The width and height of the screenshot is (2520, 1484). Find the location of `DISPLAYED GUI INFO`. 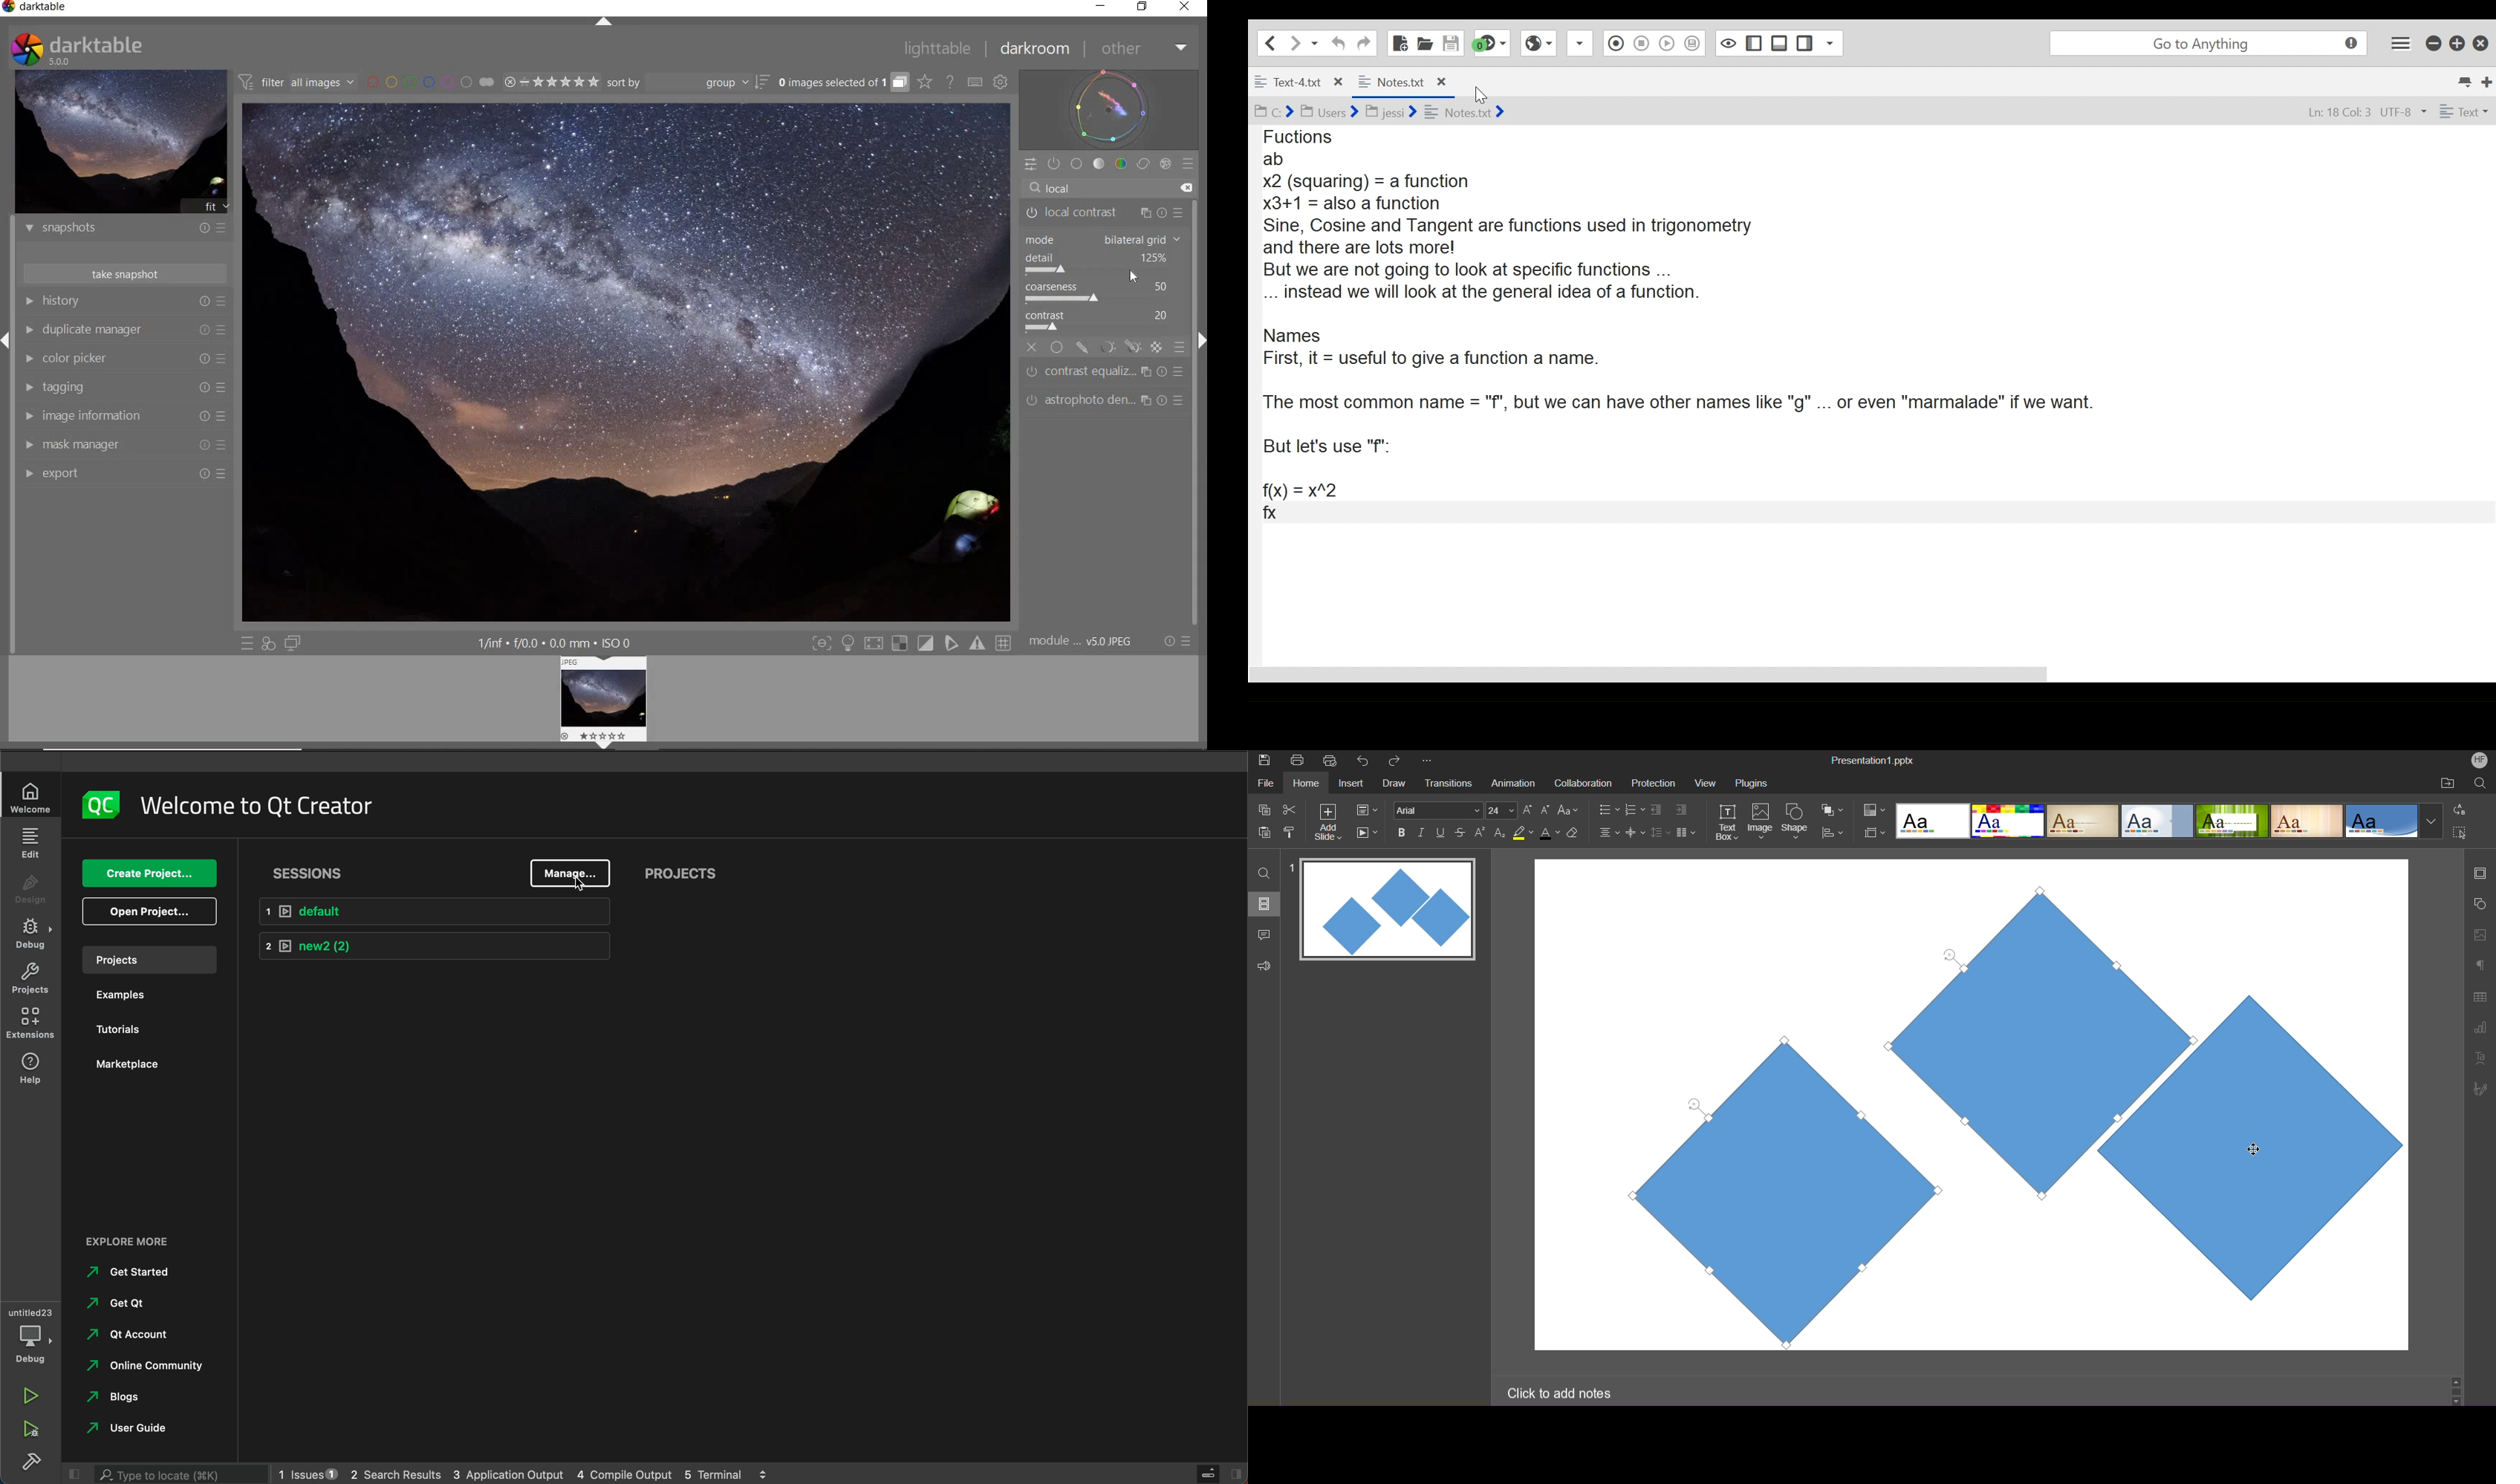

DISPLAYED GUI INFO is located at coordinates (554, 642).